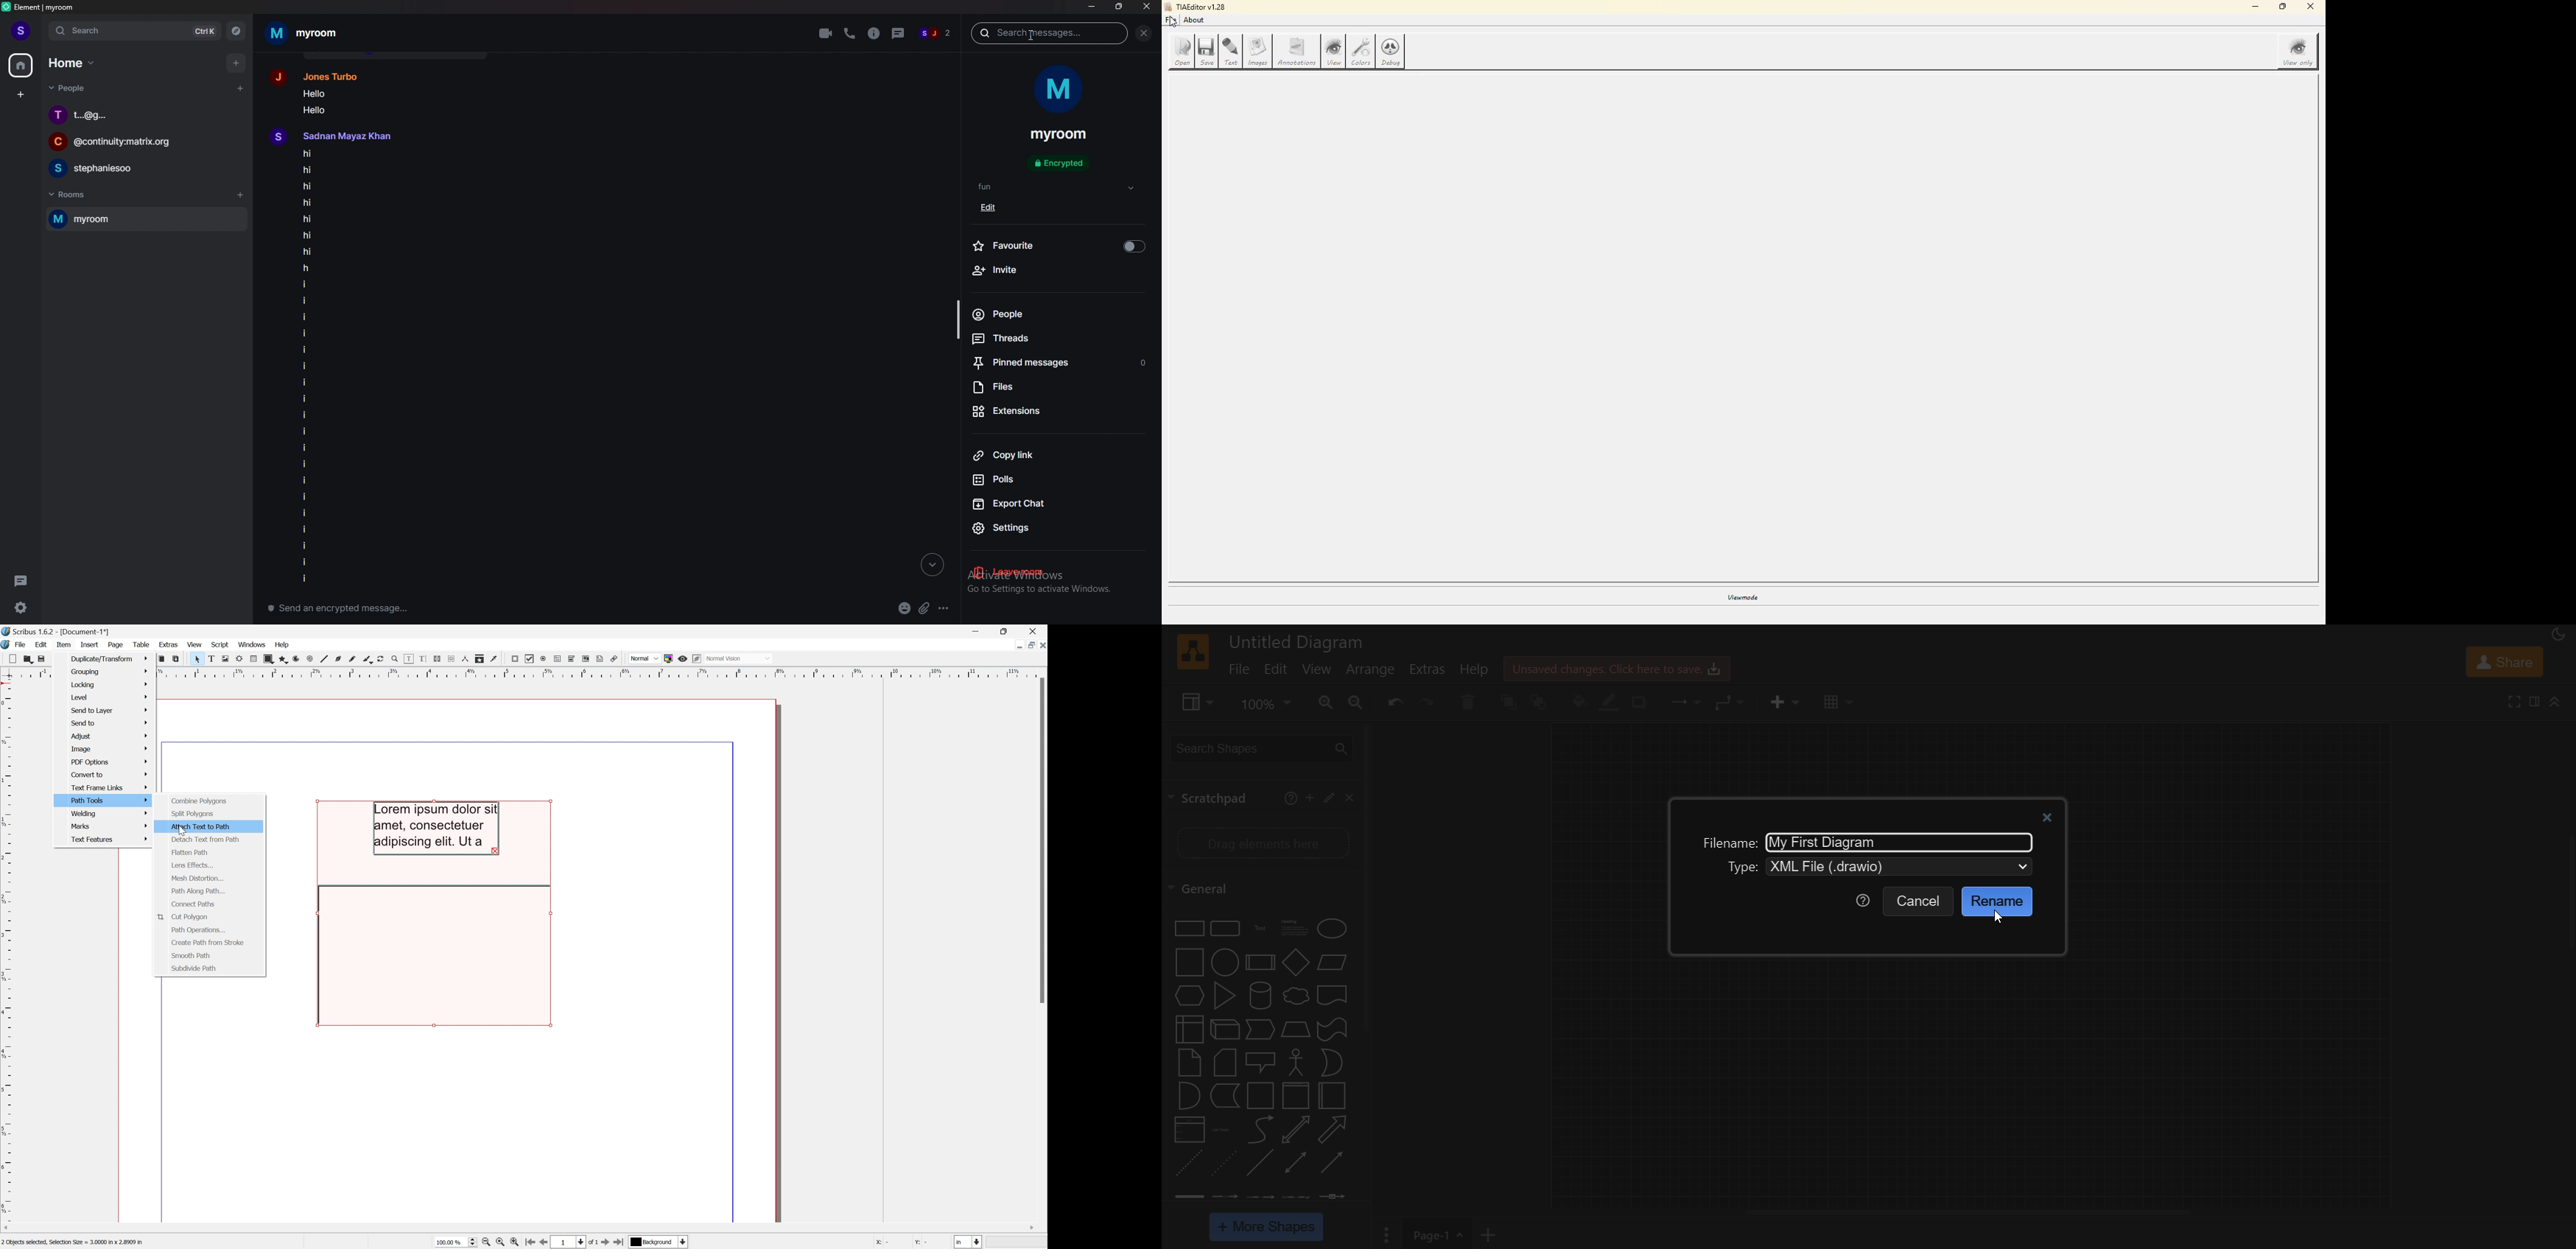 The image size is (2576, 1260). What do you see at coordinates (368, 660) in the screenshot?
I see `Calligraphic line` at bounding box center [368, 660].